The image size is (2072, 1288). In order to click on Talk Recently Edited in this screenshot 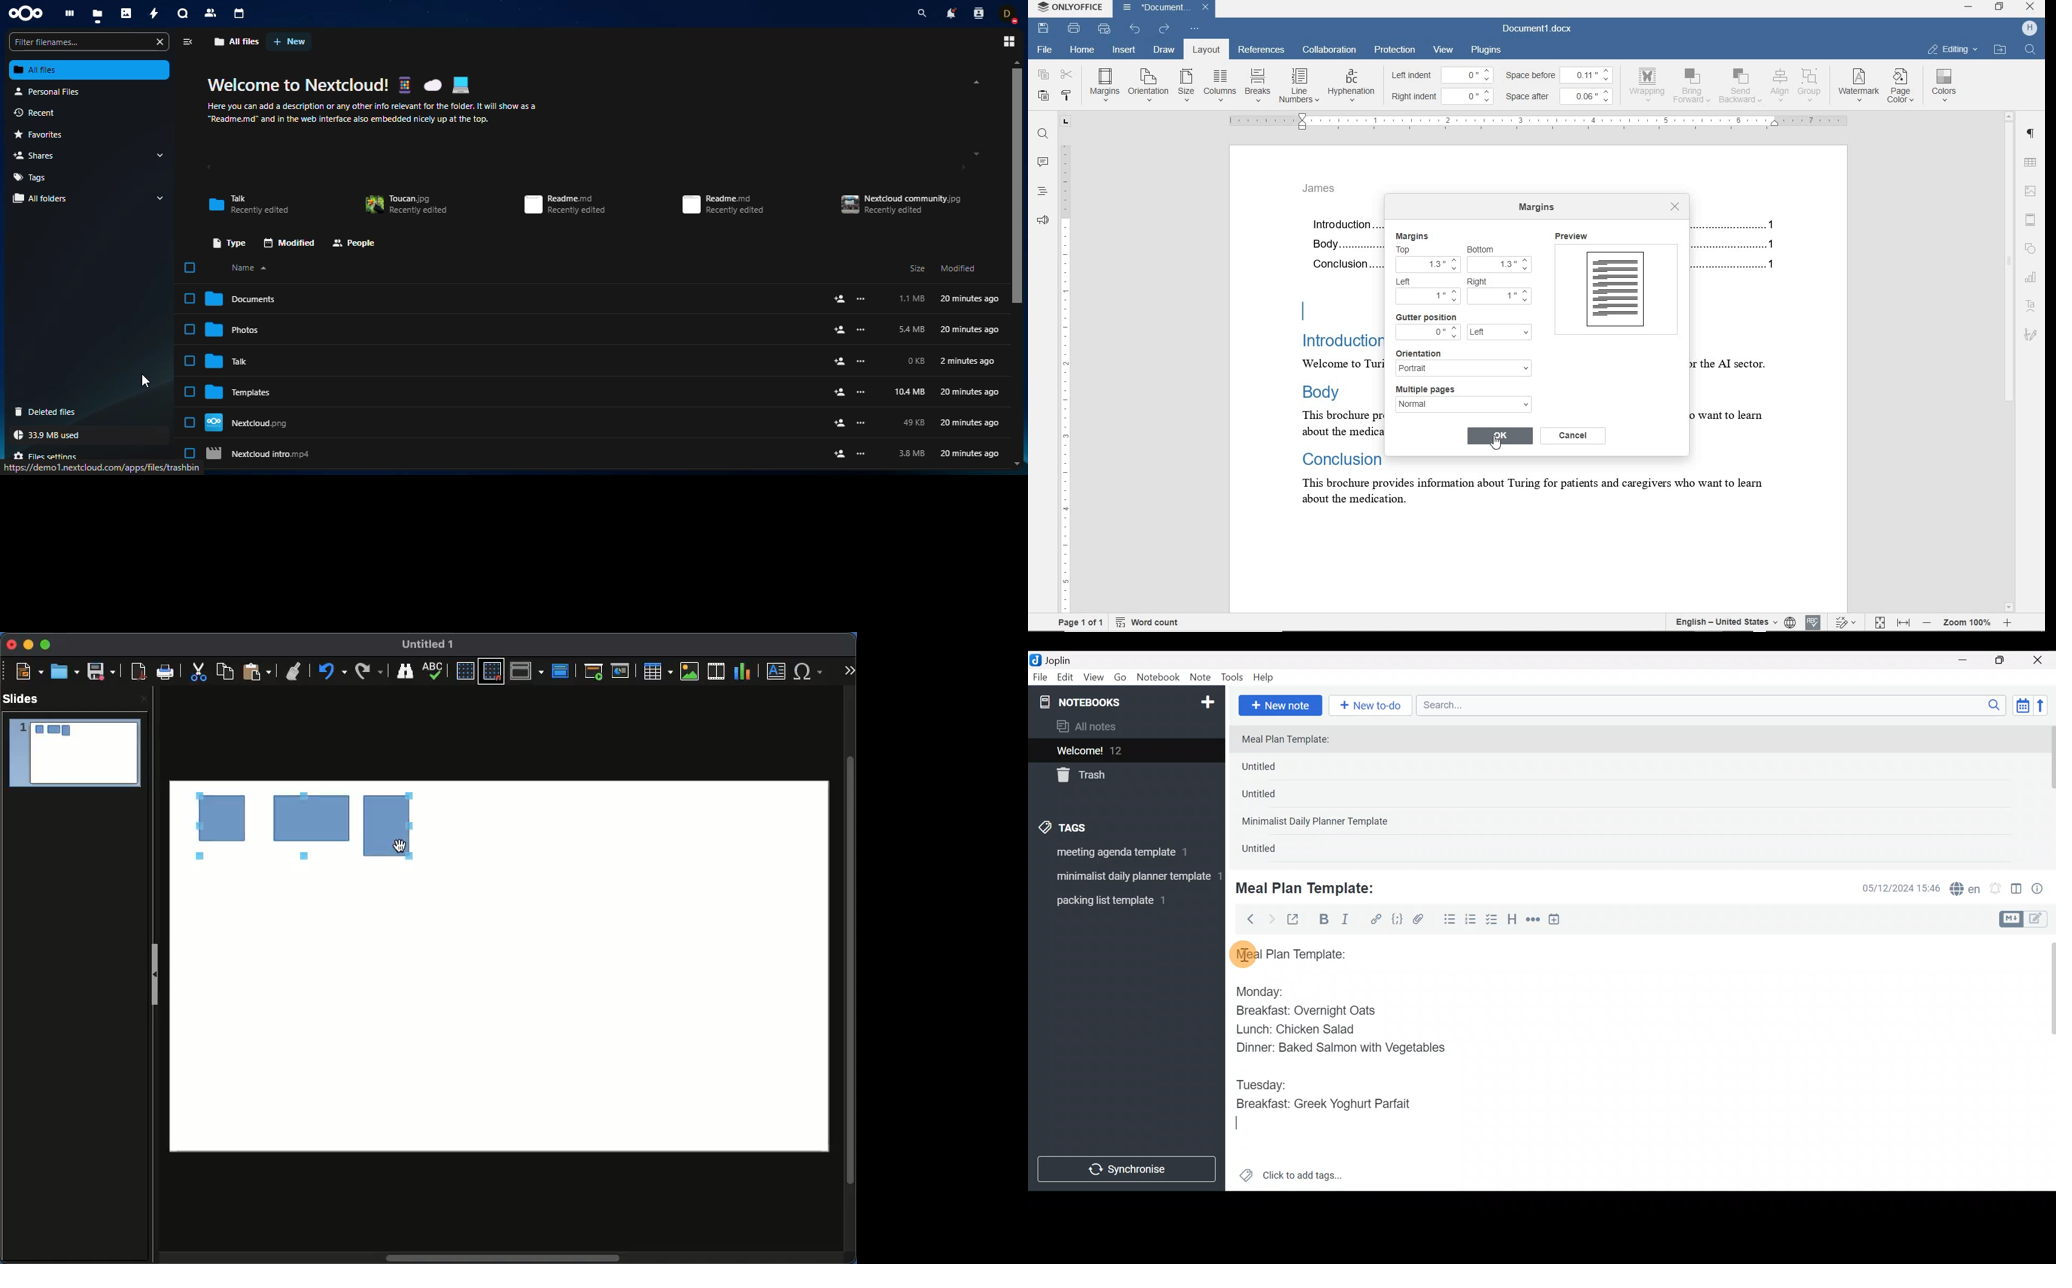, I will do `click(249, 202)`.